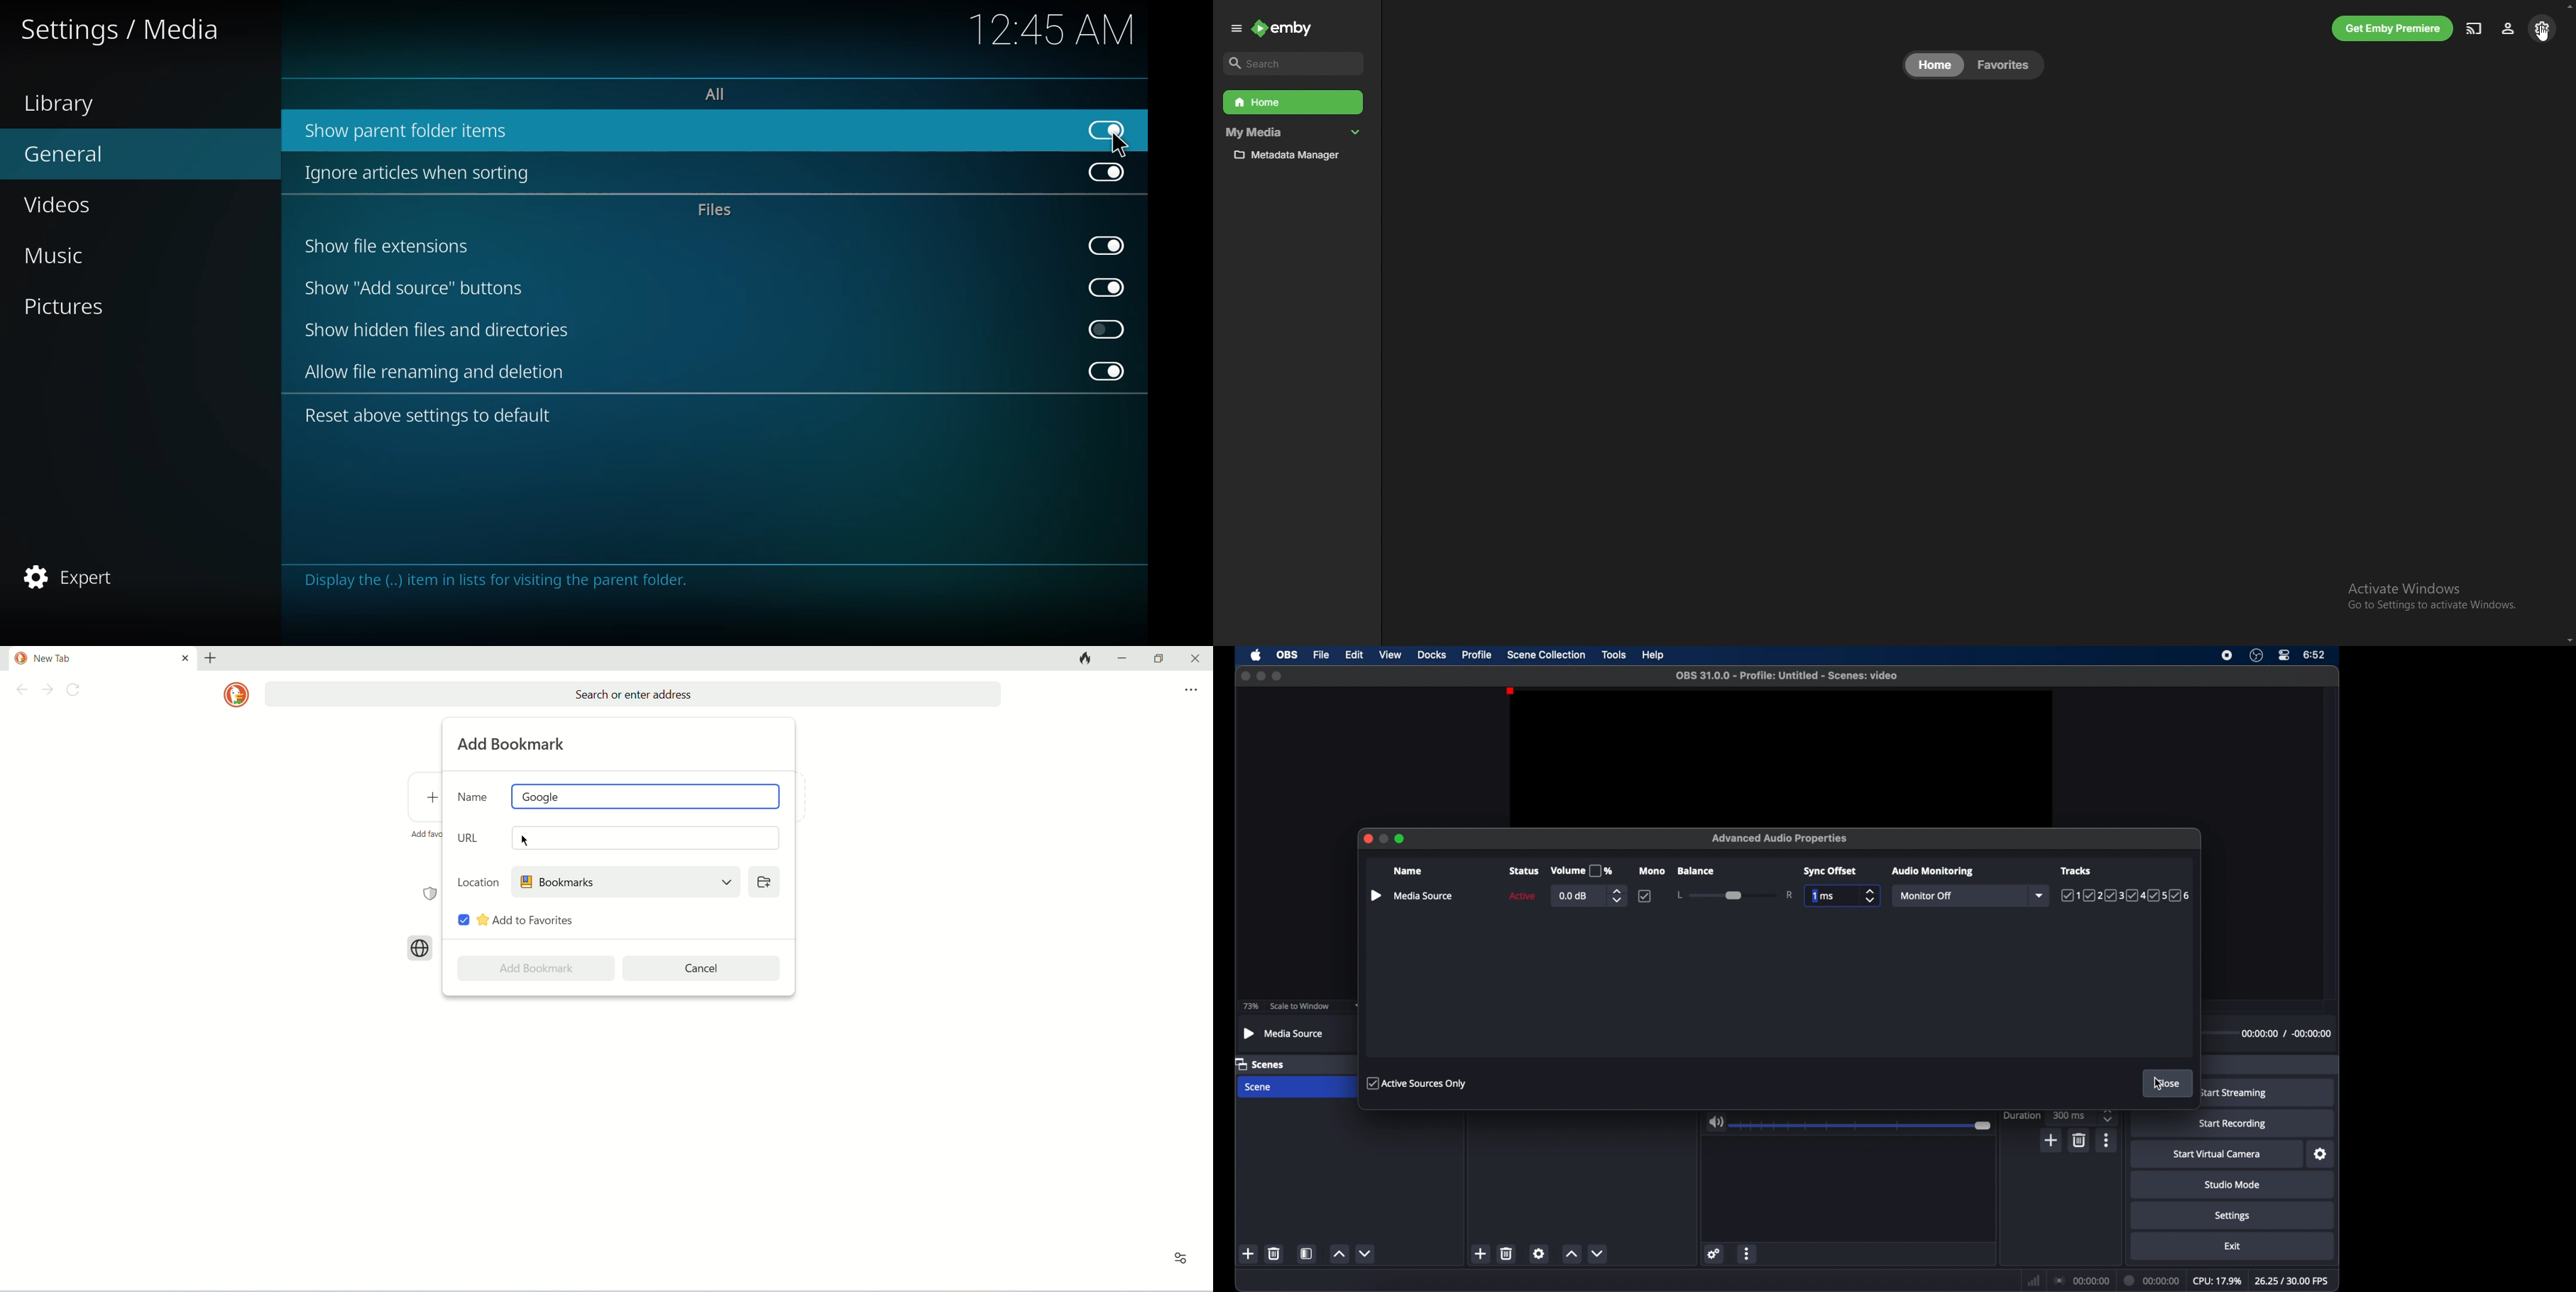 The image size is (2576, 1316). What do you see at coordinates (1546, 654) in the screenshot?
I see `scene collection` at bounding box center [1546, 654].